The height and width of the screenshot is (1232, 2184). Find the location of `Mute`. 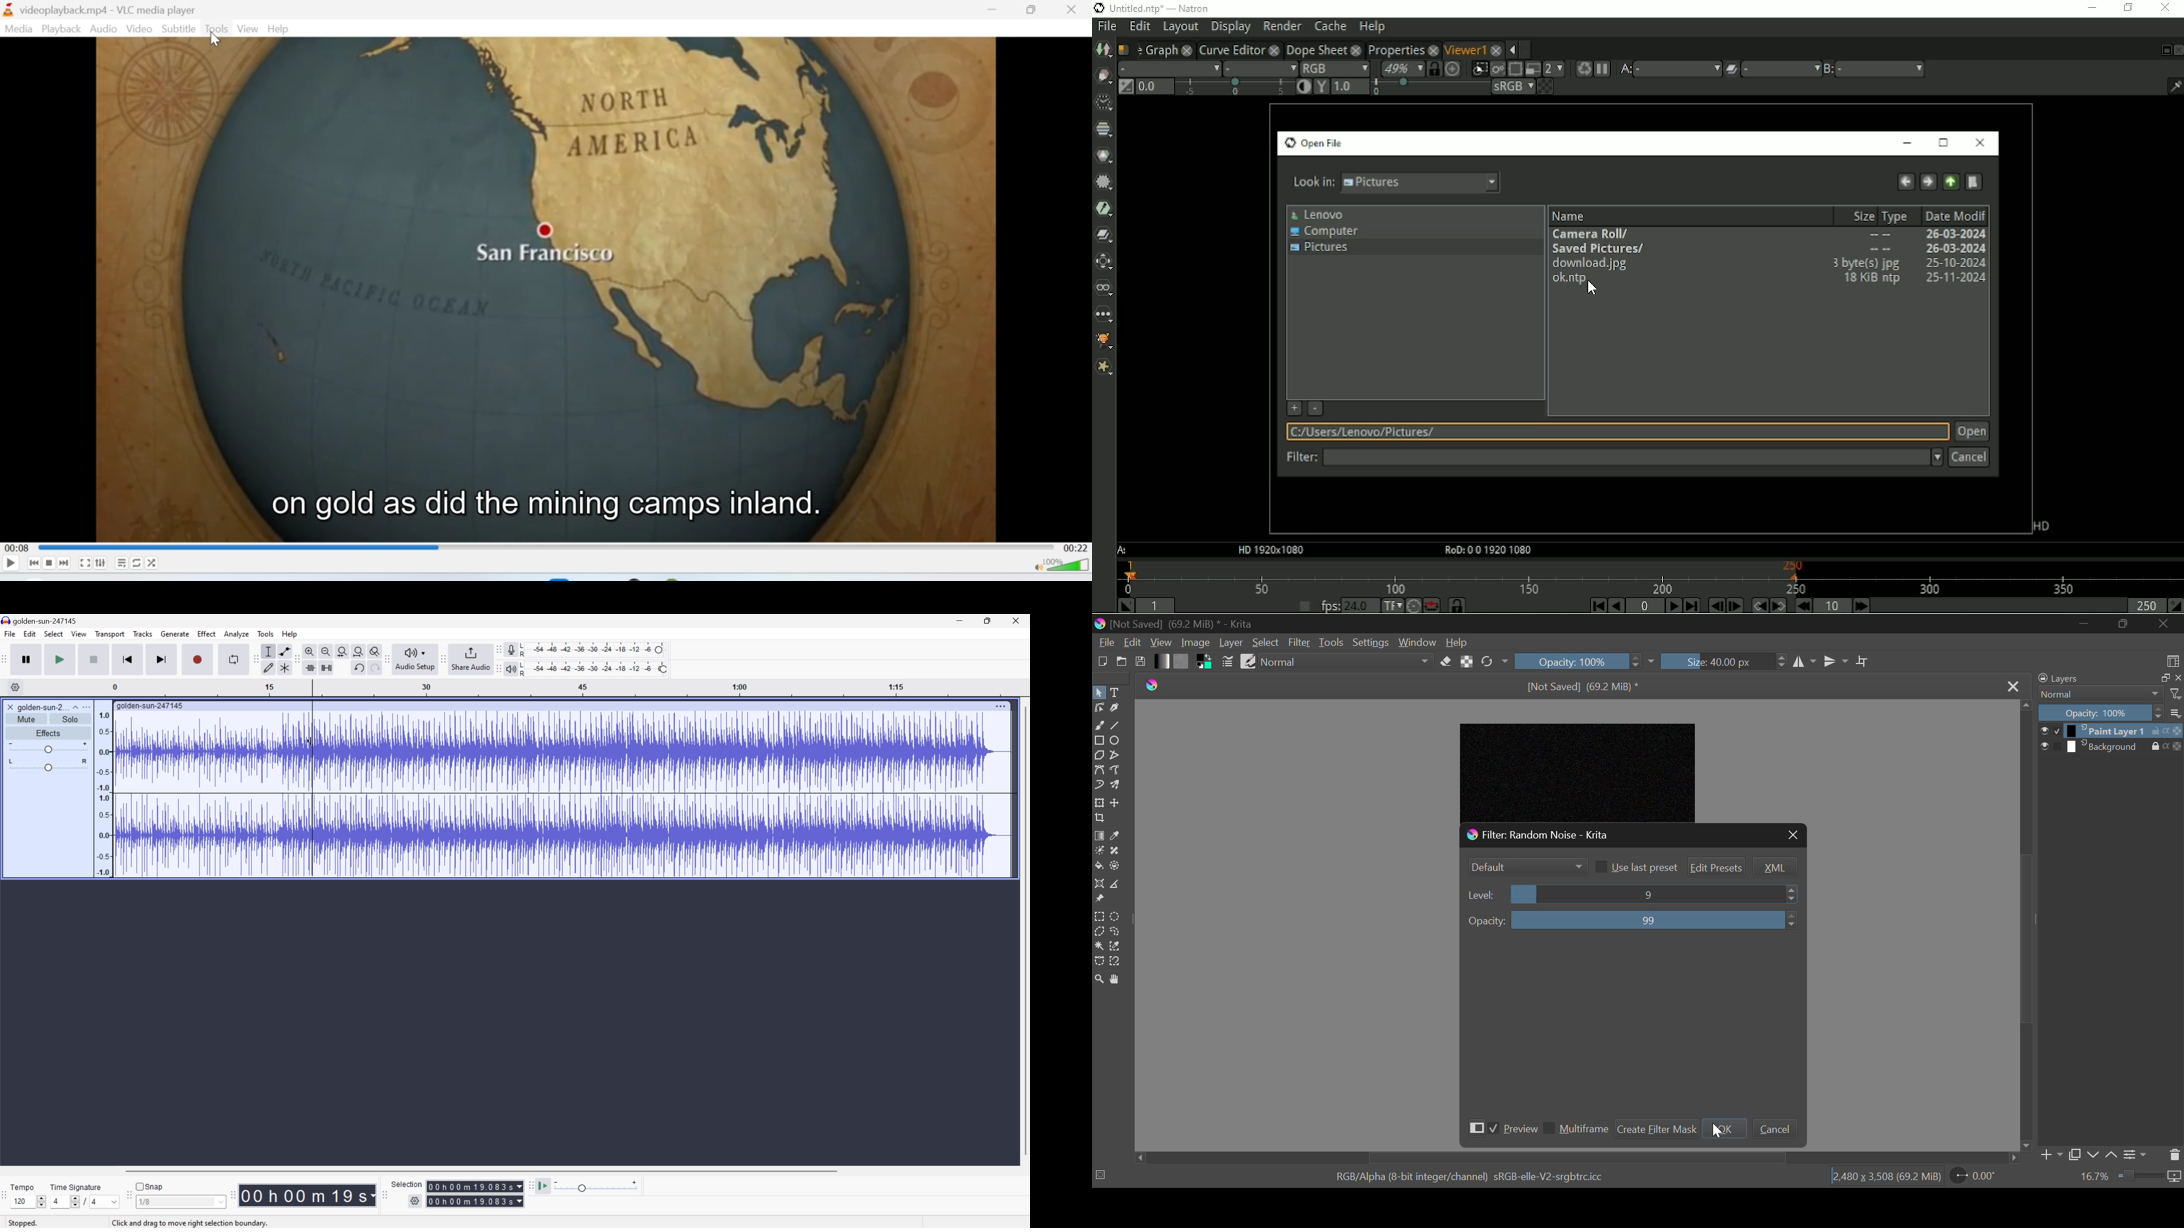

Mute is located at coordinates (29, 719).